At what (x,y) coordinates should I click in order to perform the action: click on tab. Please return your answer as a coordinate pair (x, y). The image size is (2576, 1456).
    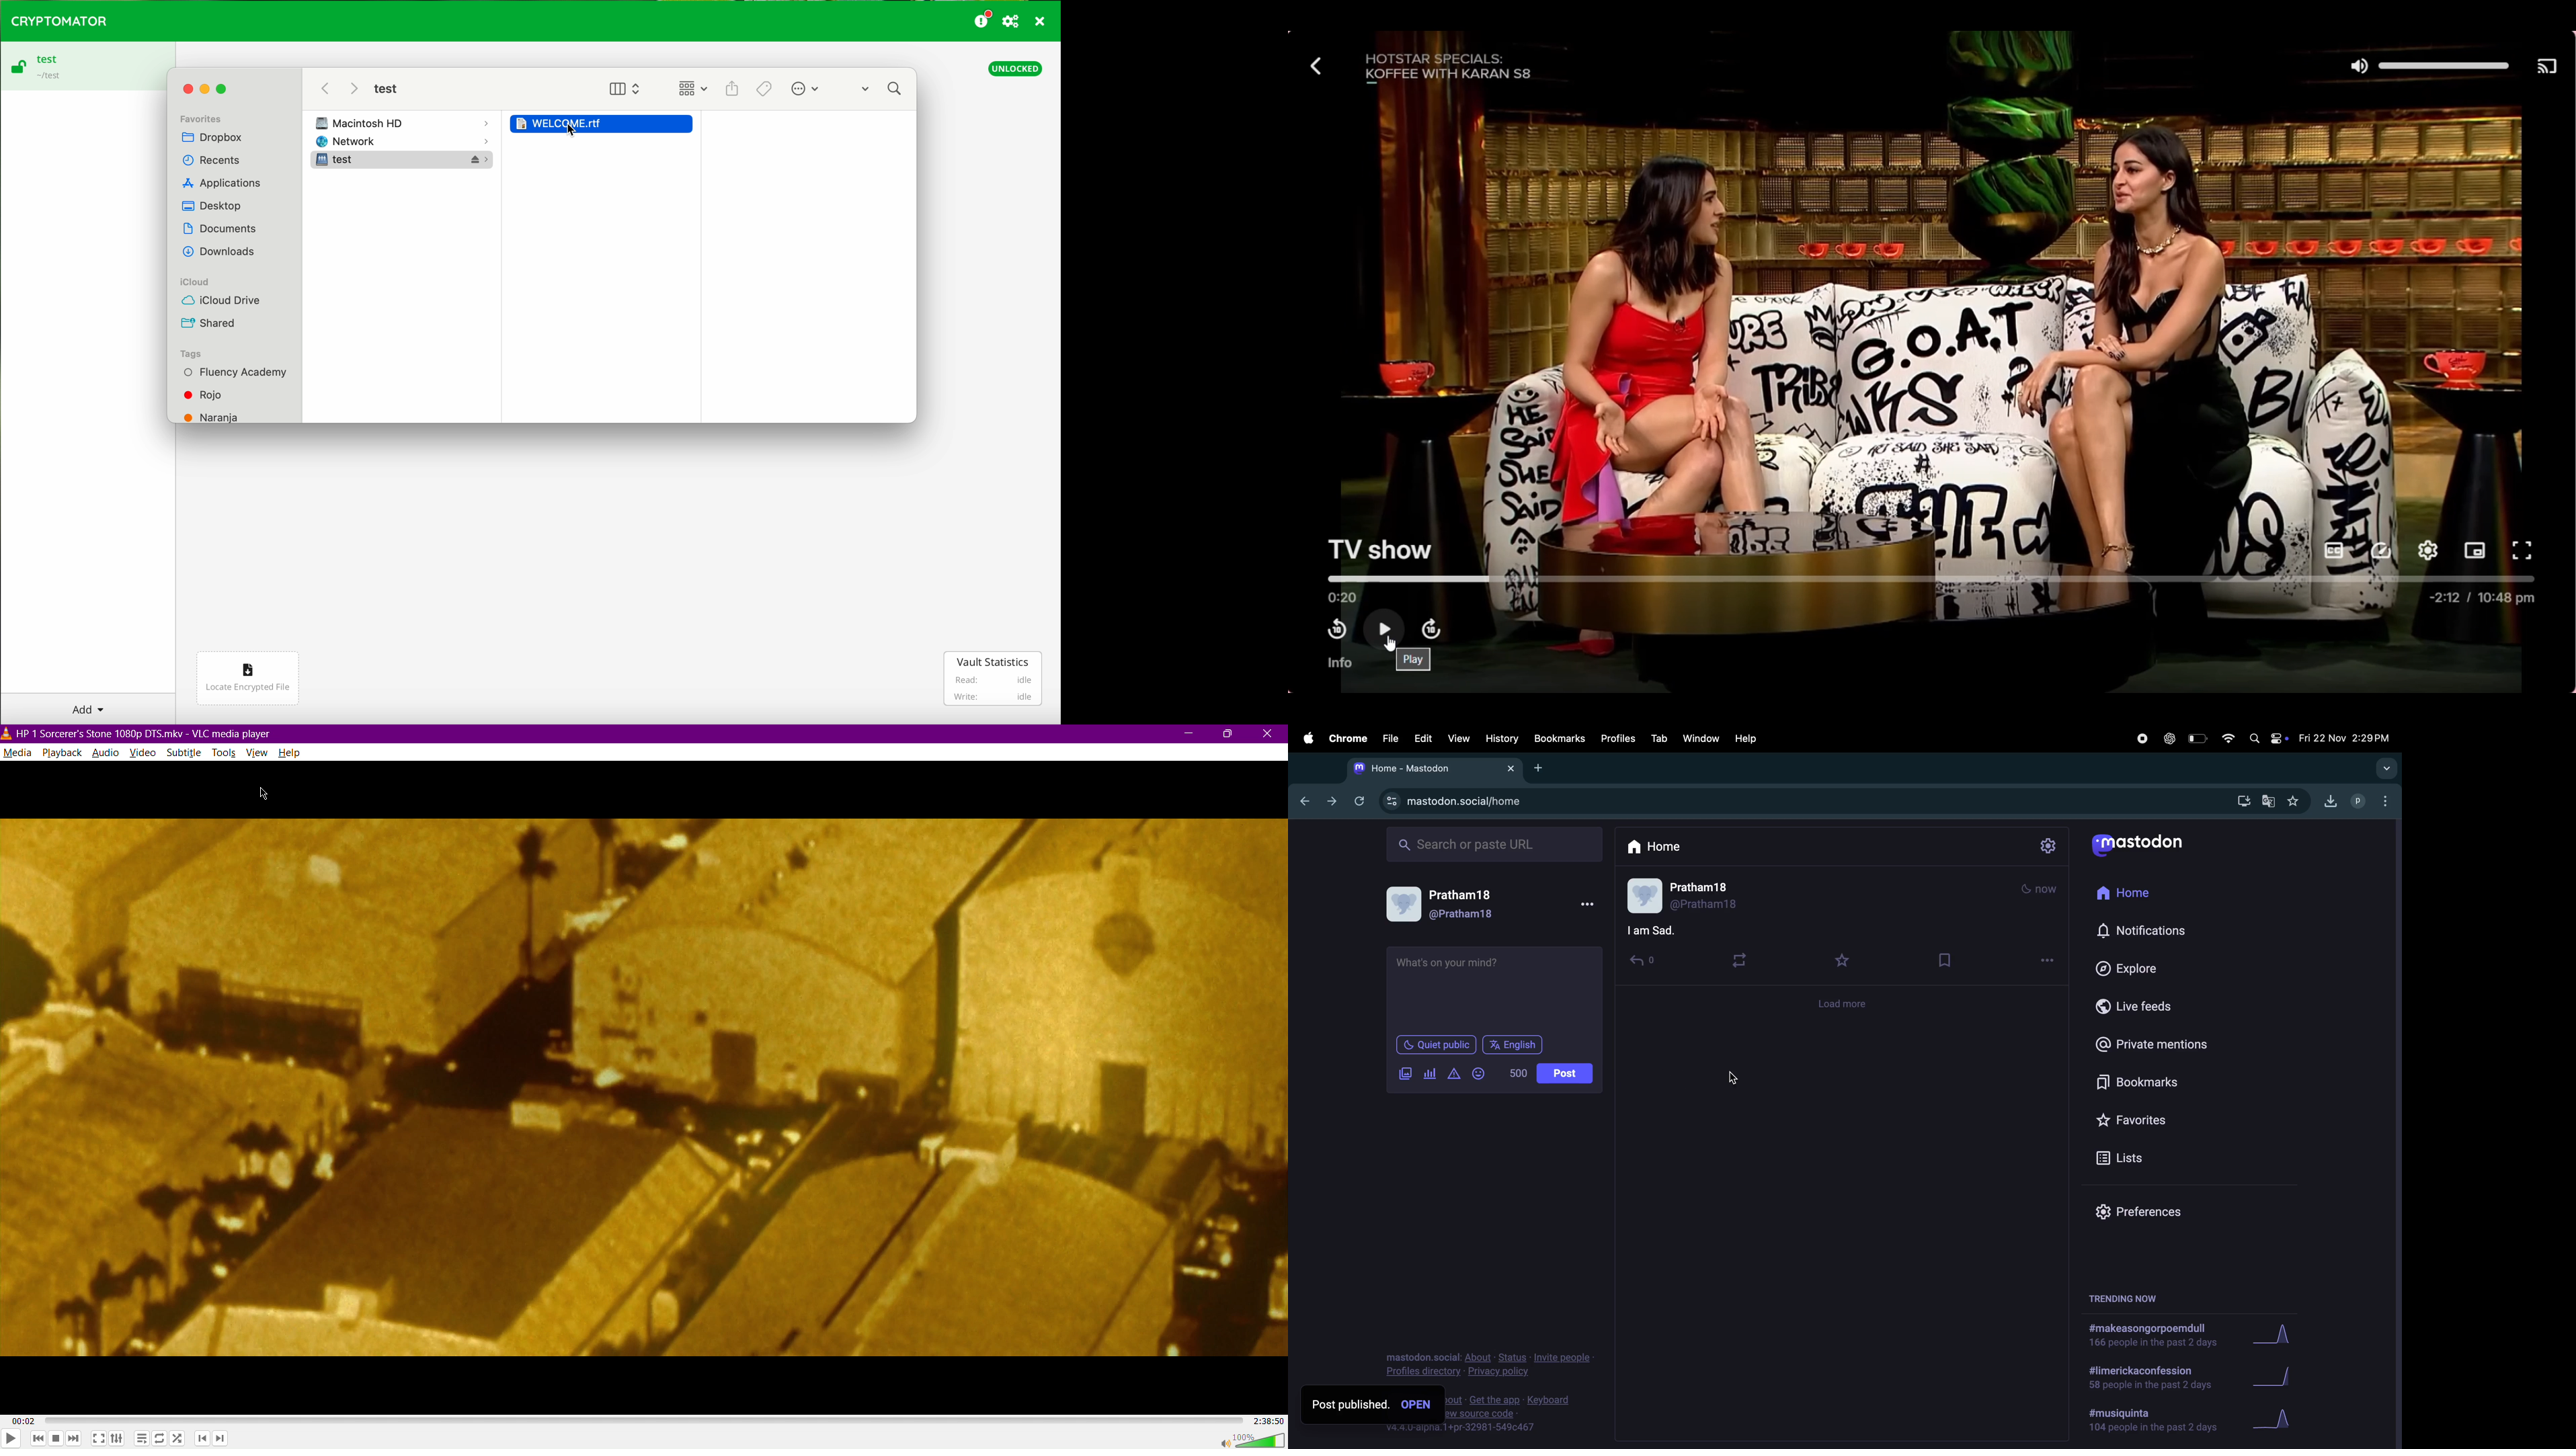
    Looking at the image, I should click on (1658, 737).